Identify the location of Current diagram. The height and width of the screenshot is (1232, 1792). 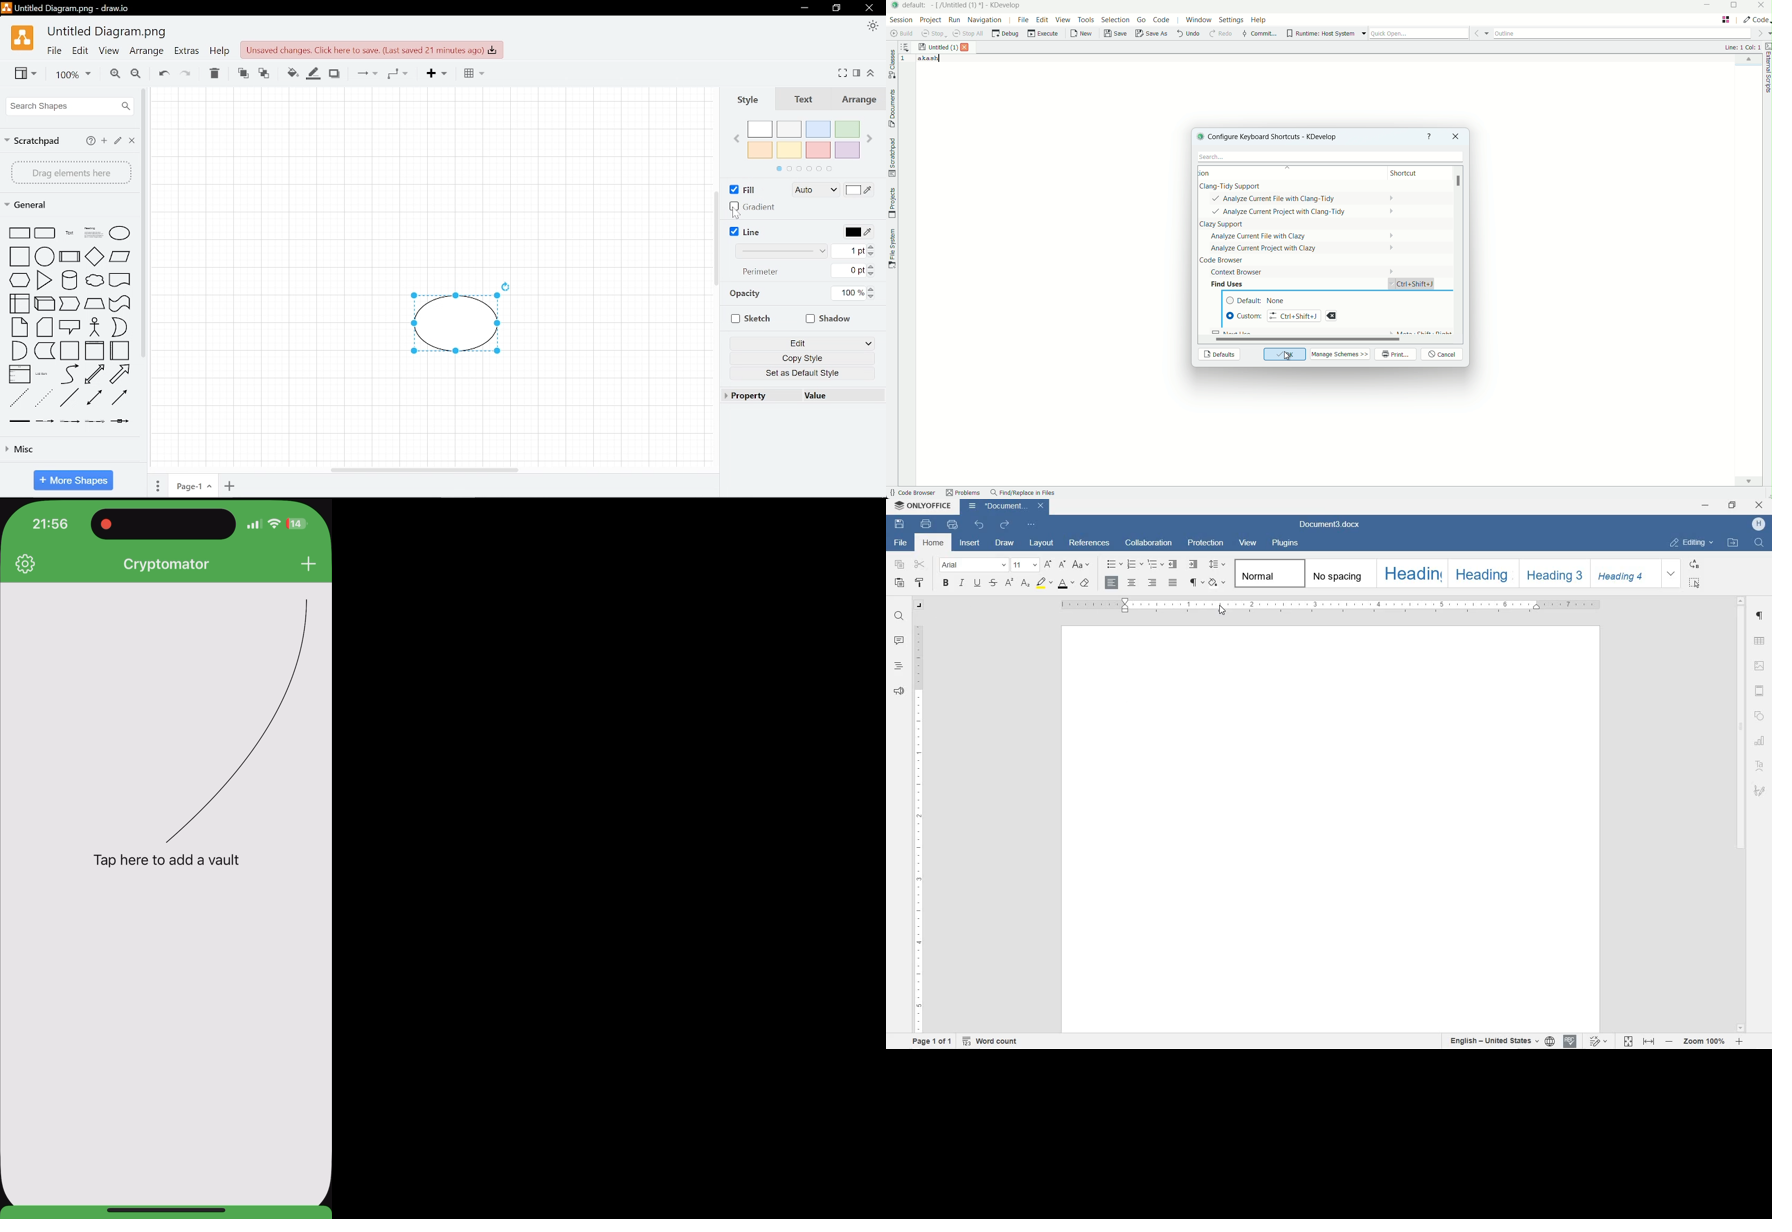
(458, 340).